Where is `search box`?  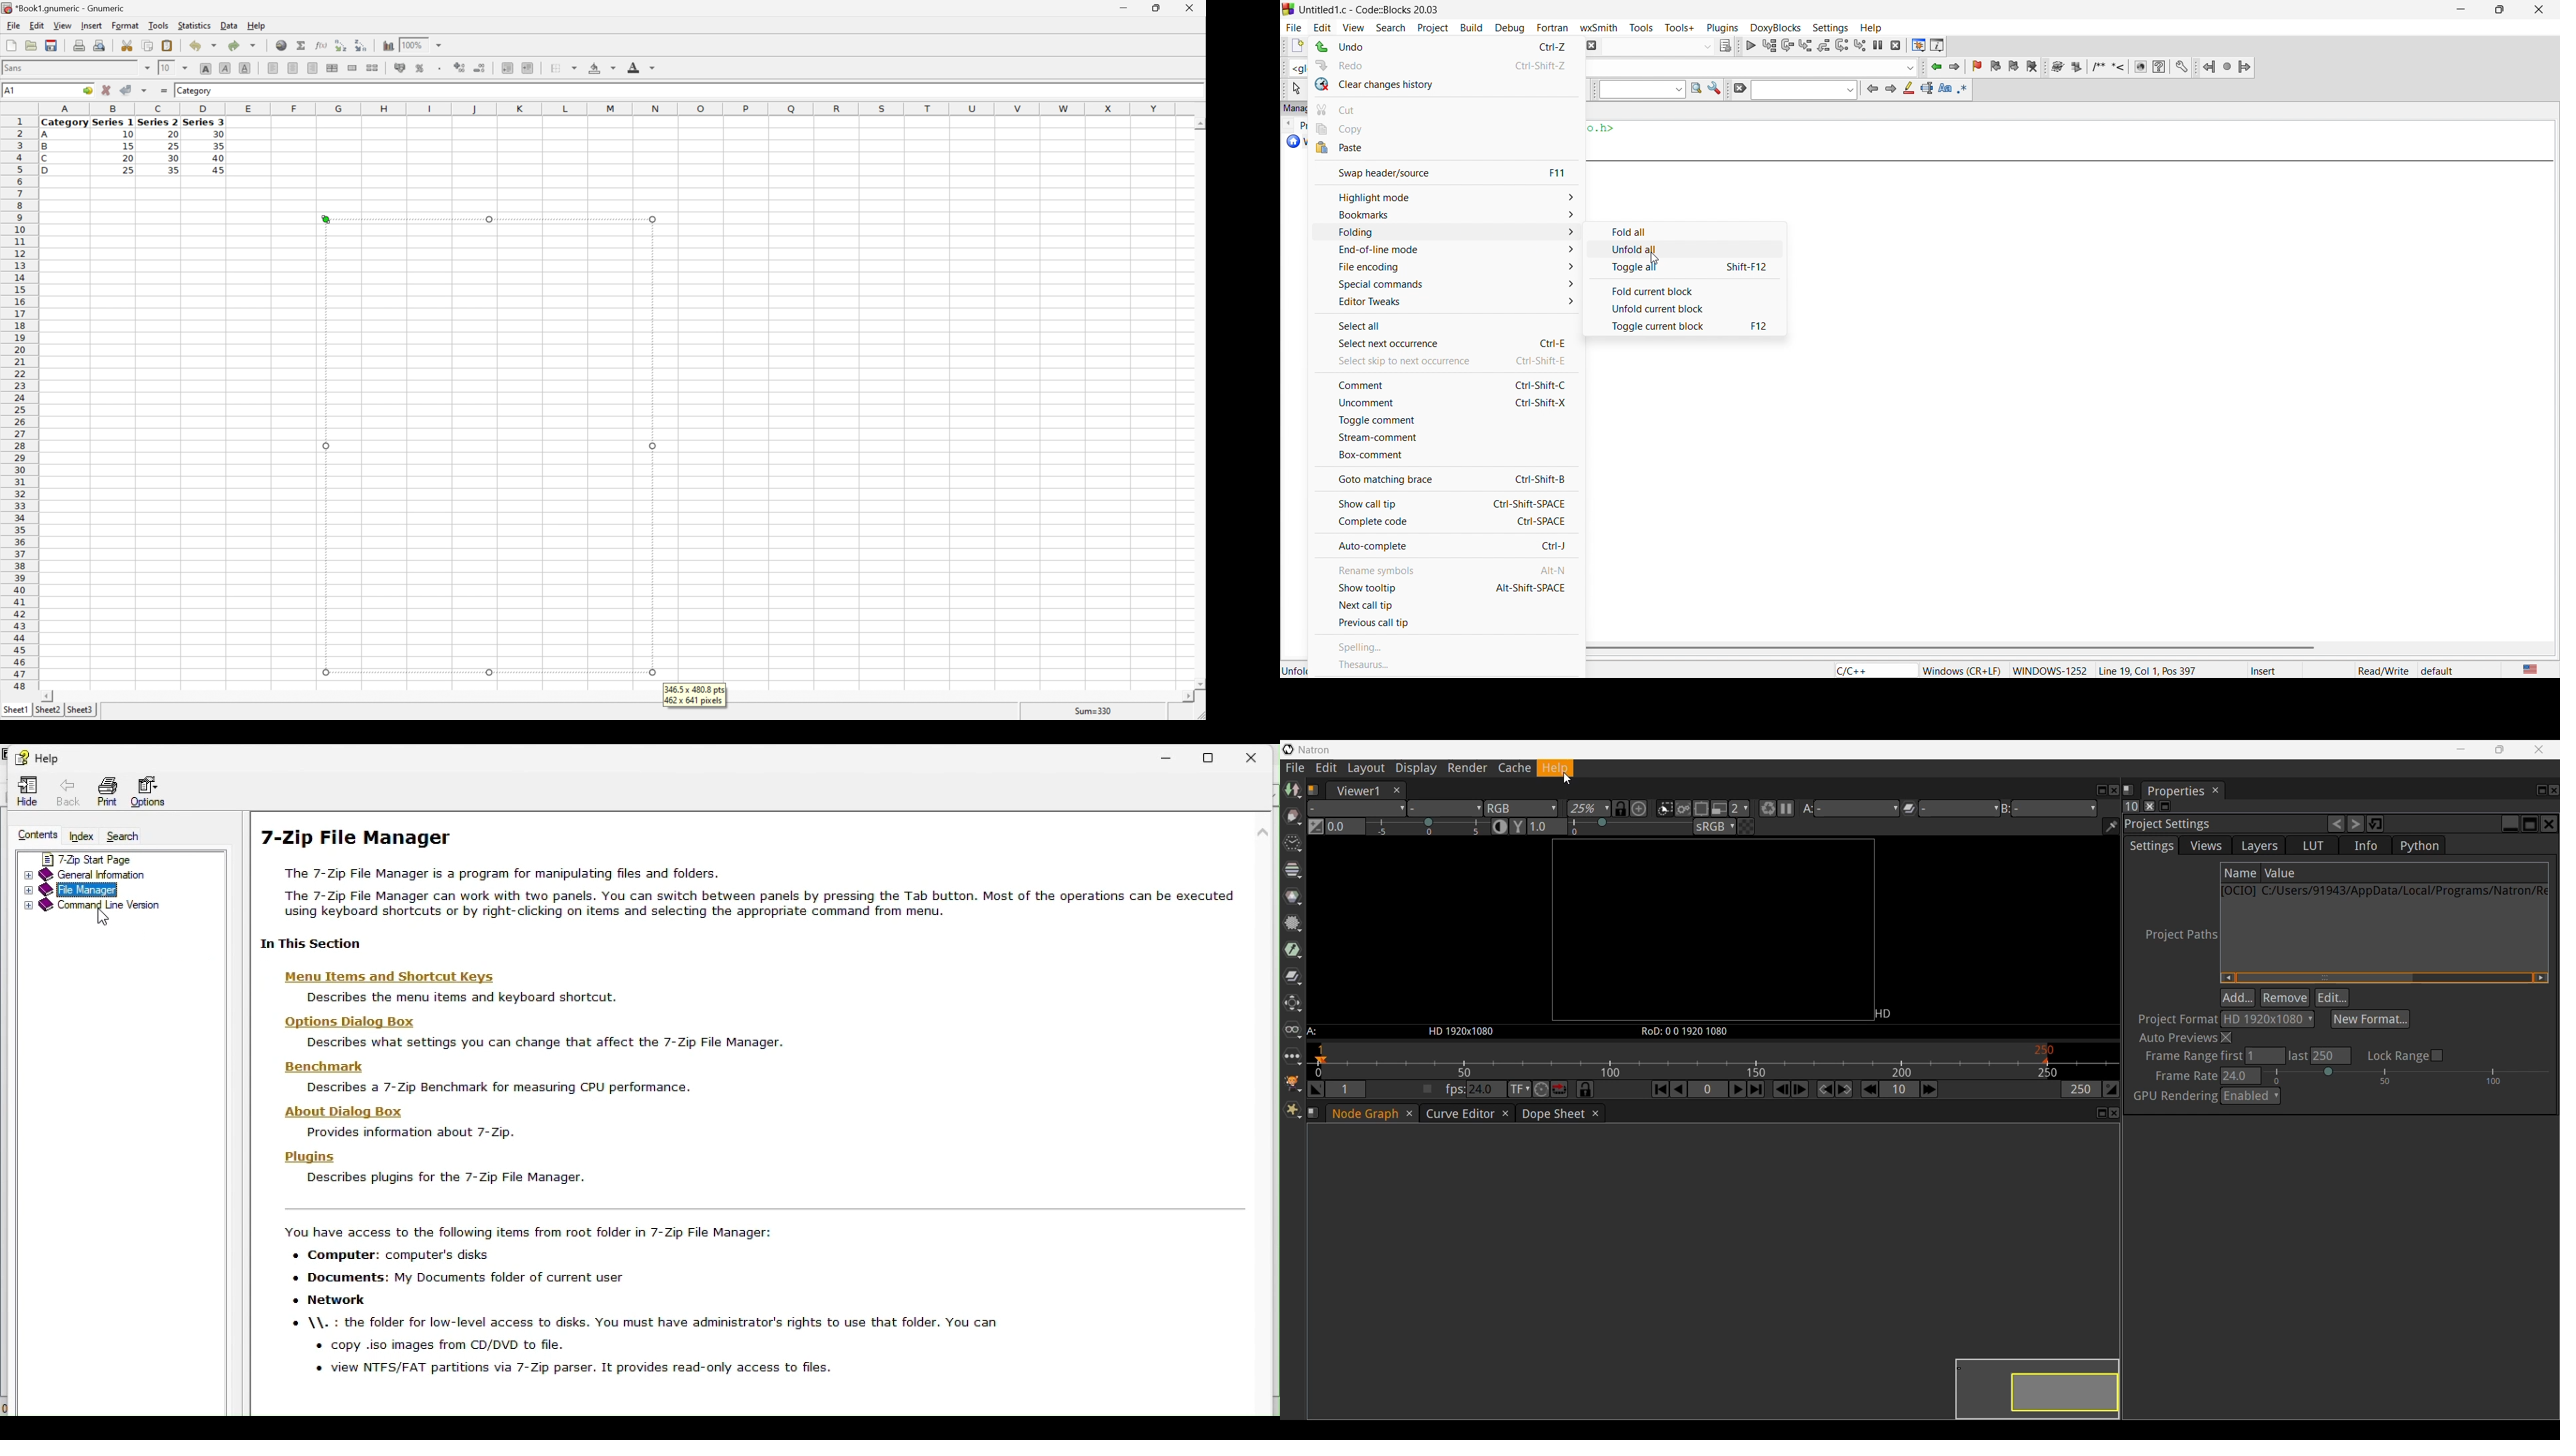 search box is located at coordinates (1638, 90).